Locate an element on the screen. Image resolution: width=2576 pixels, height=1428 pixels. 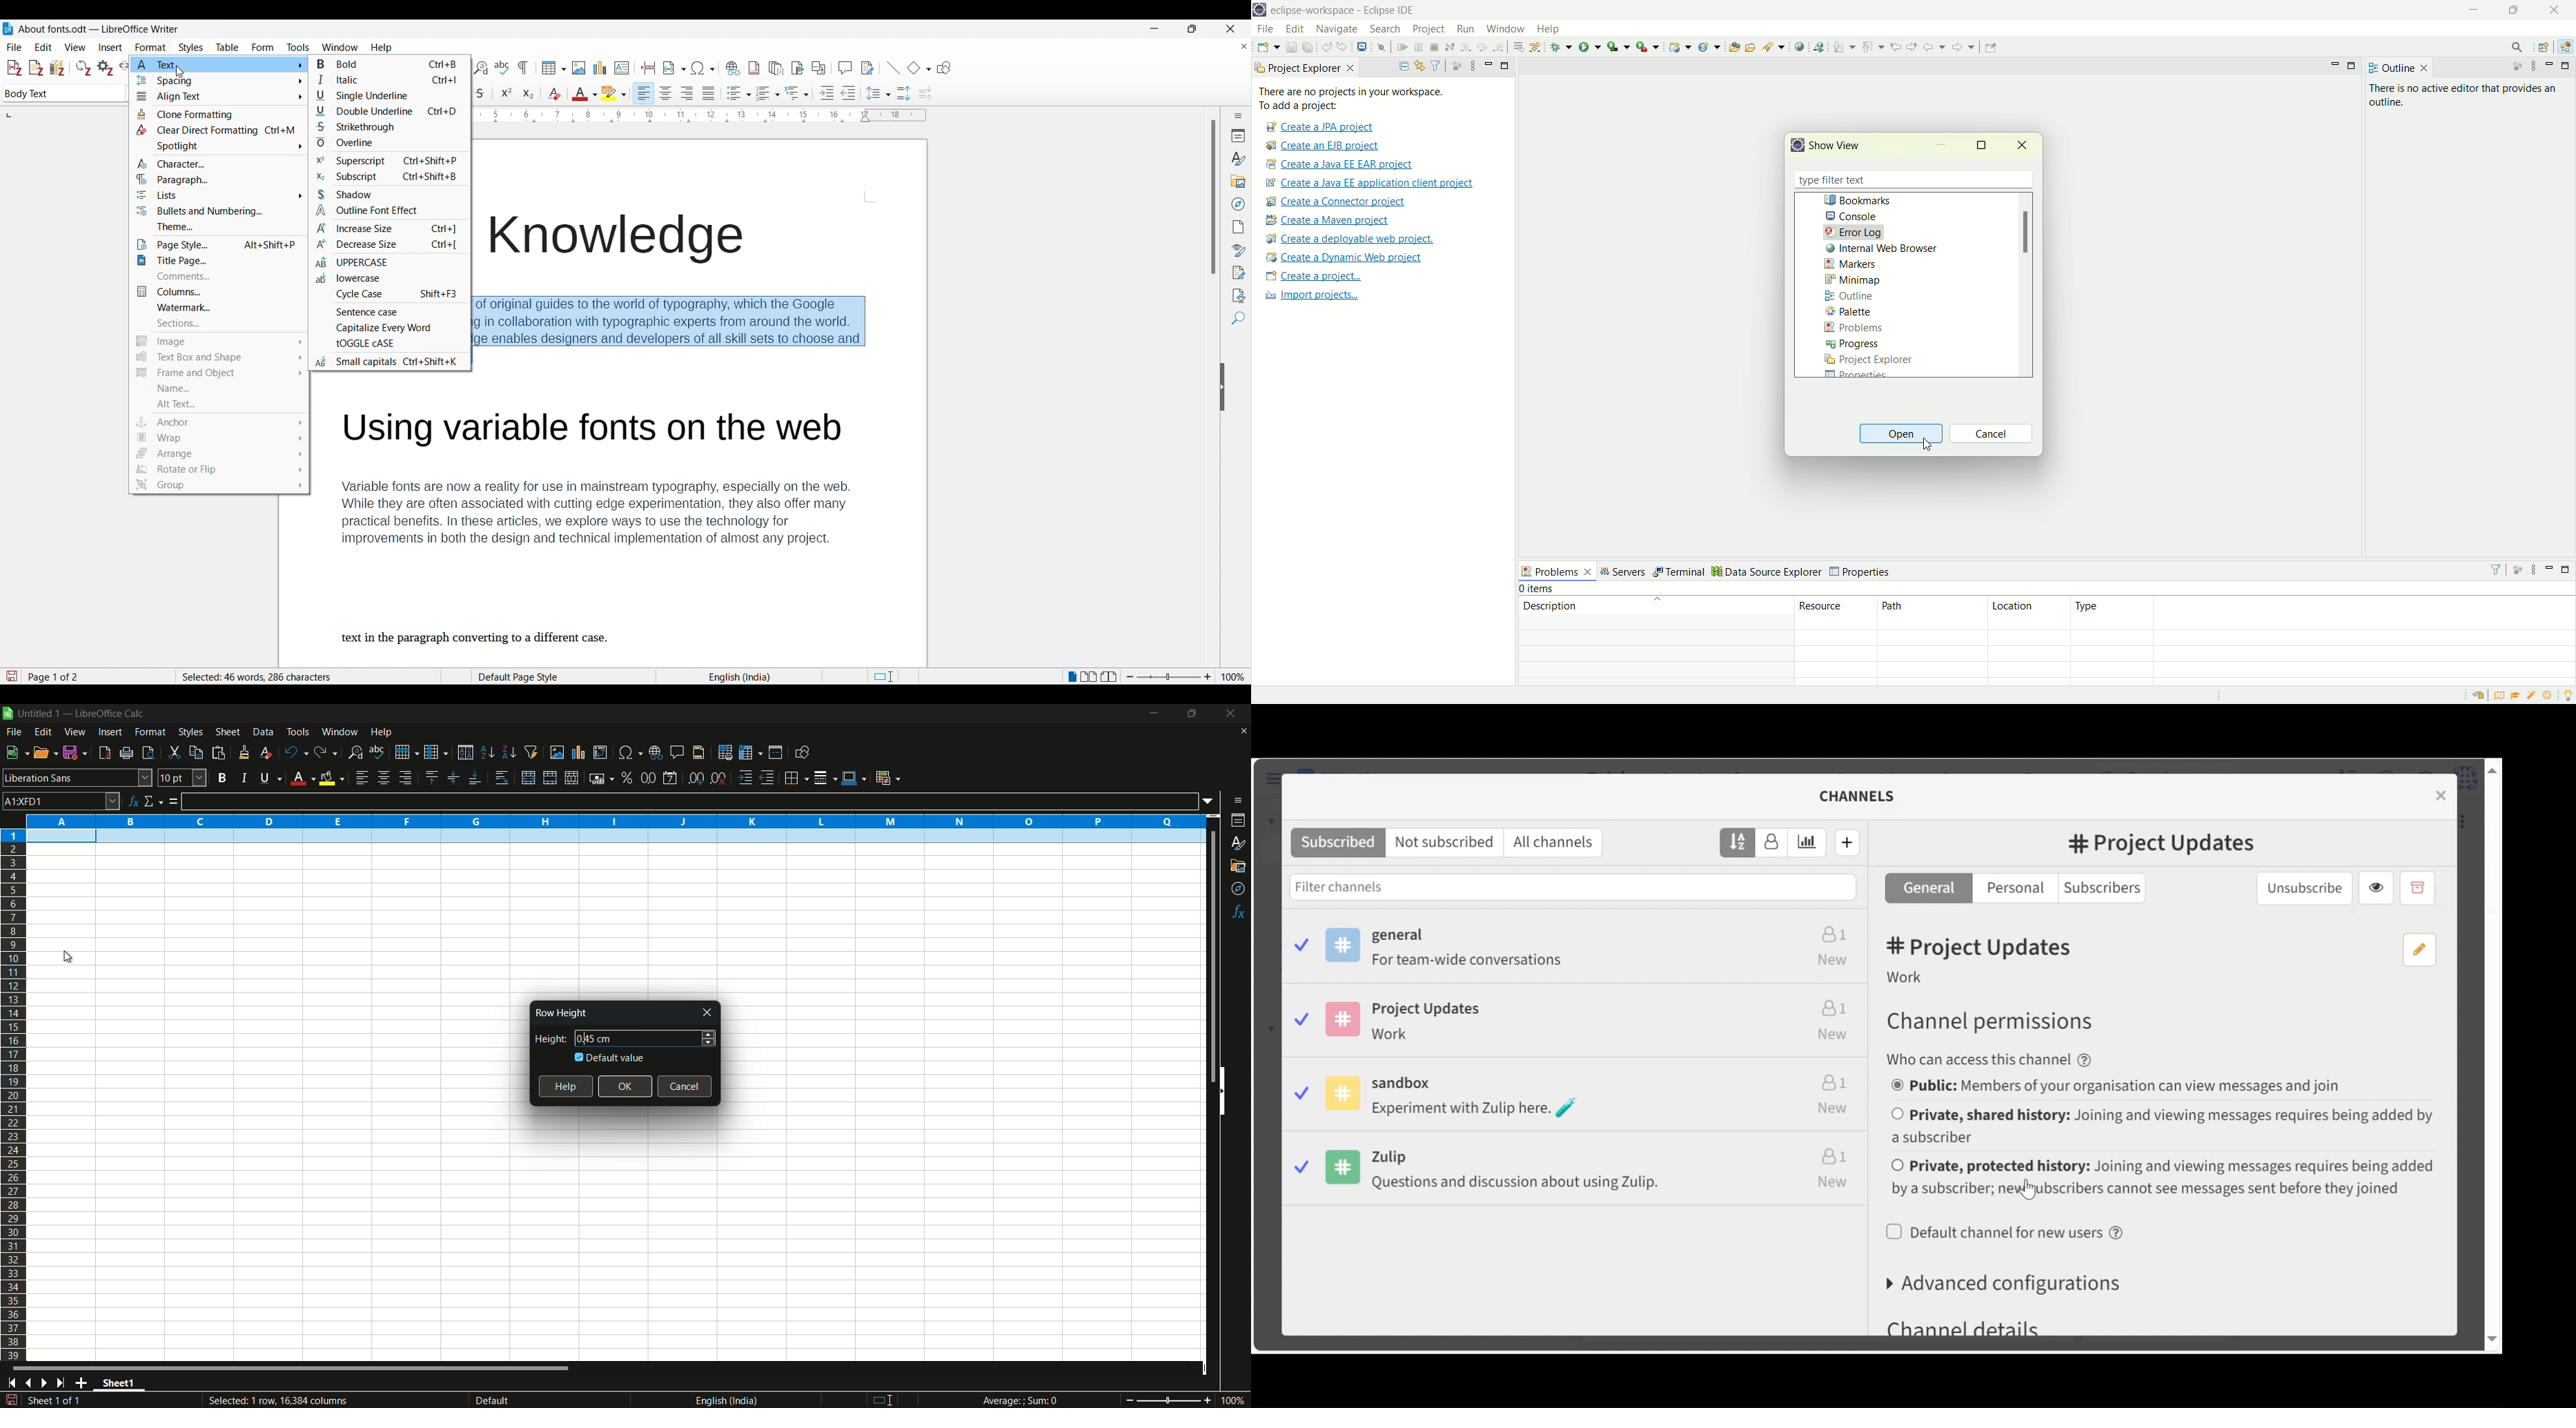
minimize is located at coordinates (2547, 571).